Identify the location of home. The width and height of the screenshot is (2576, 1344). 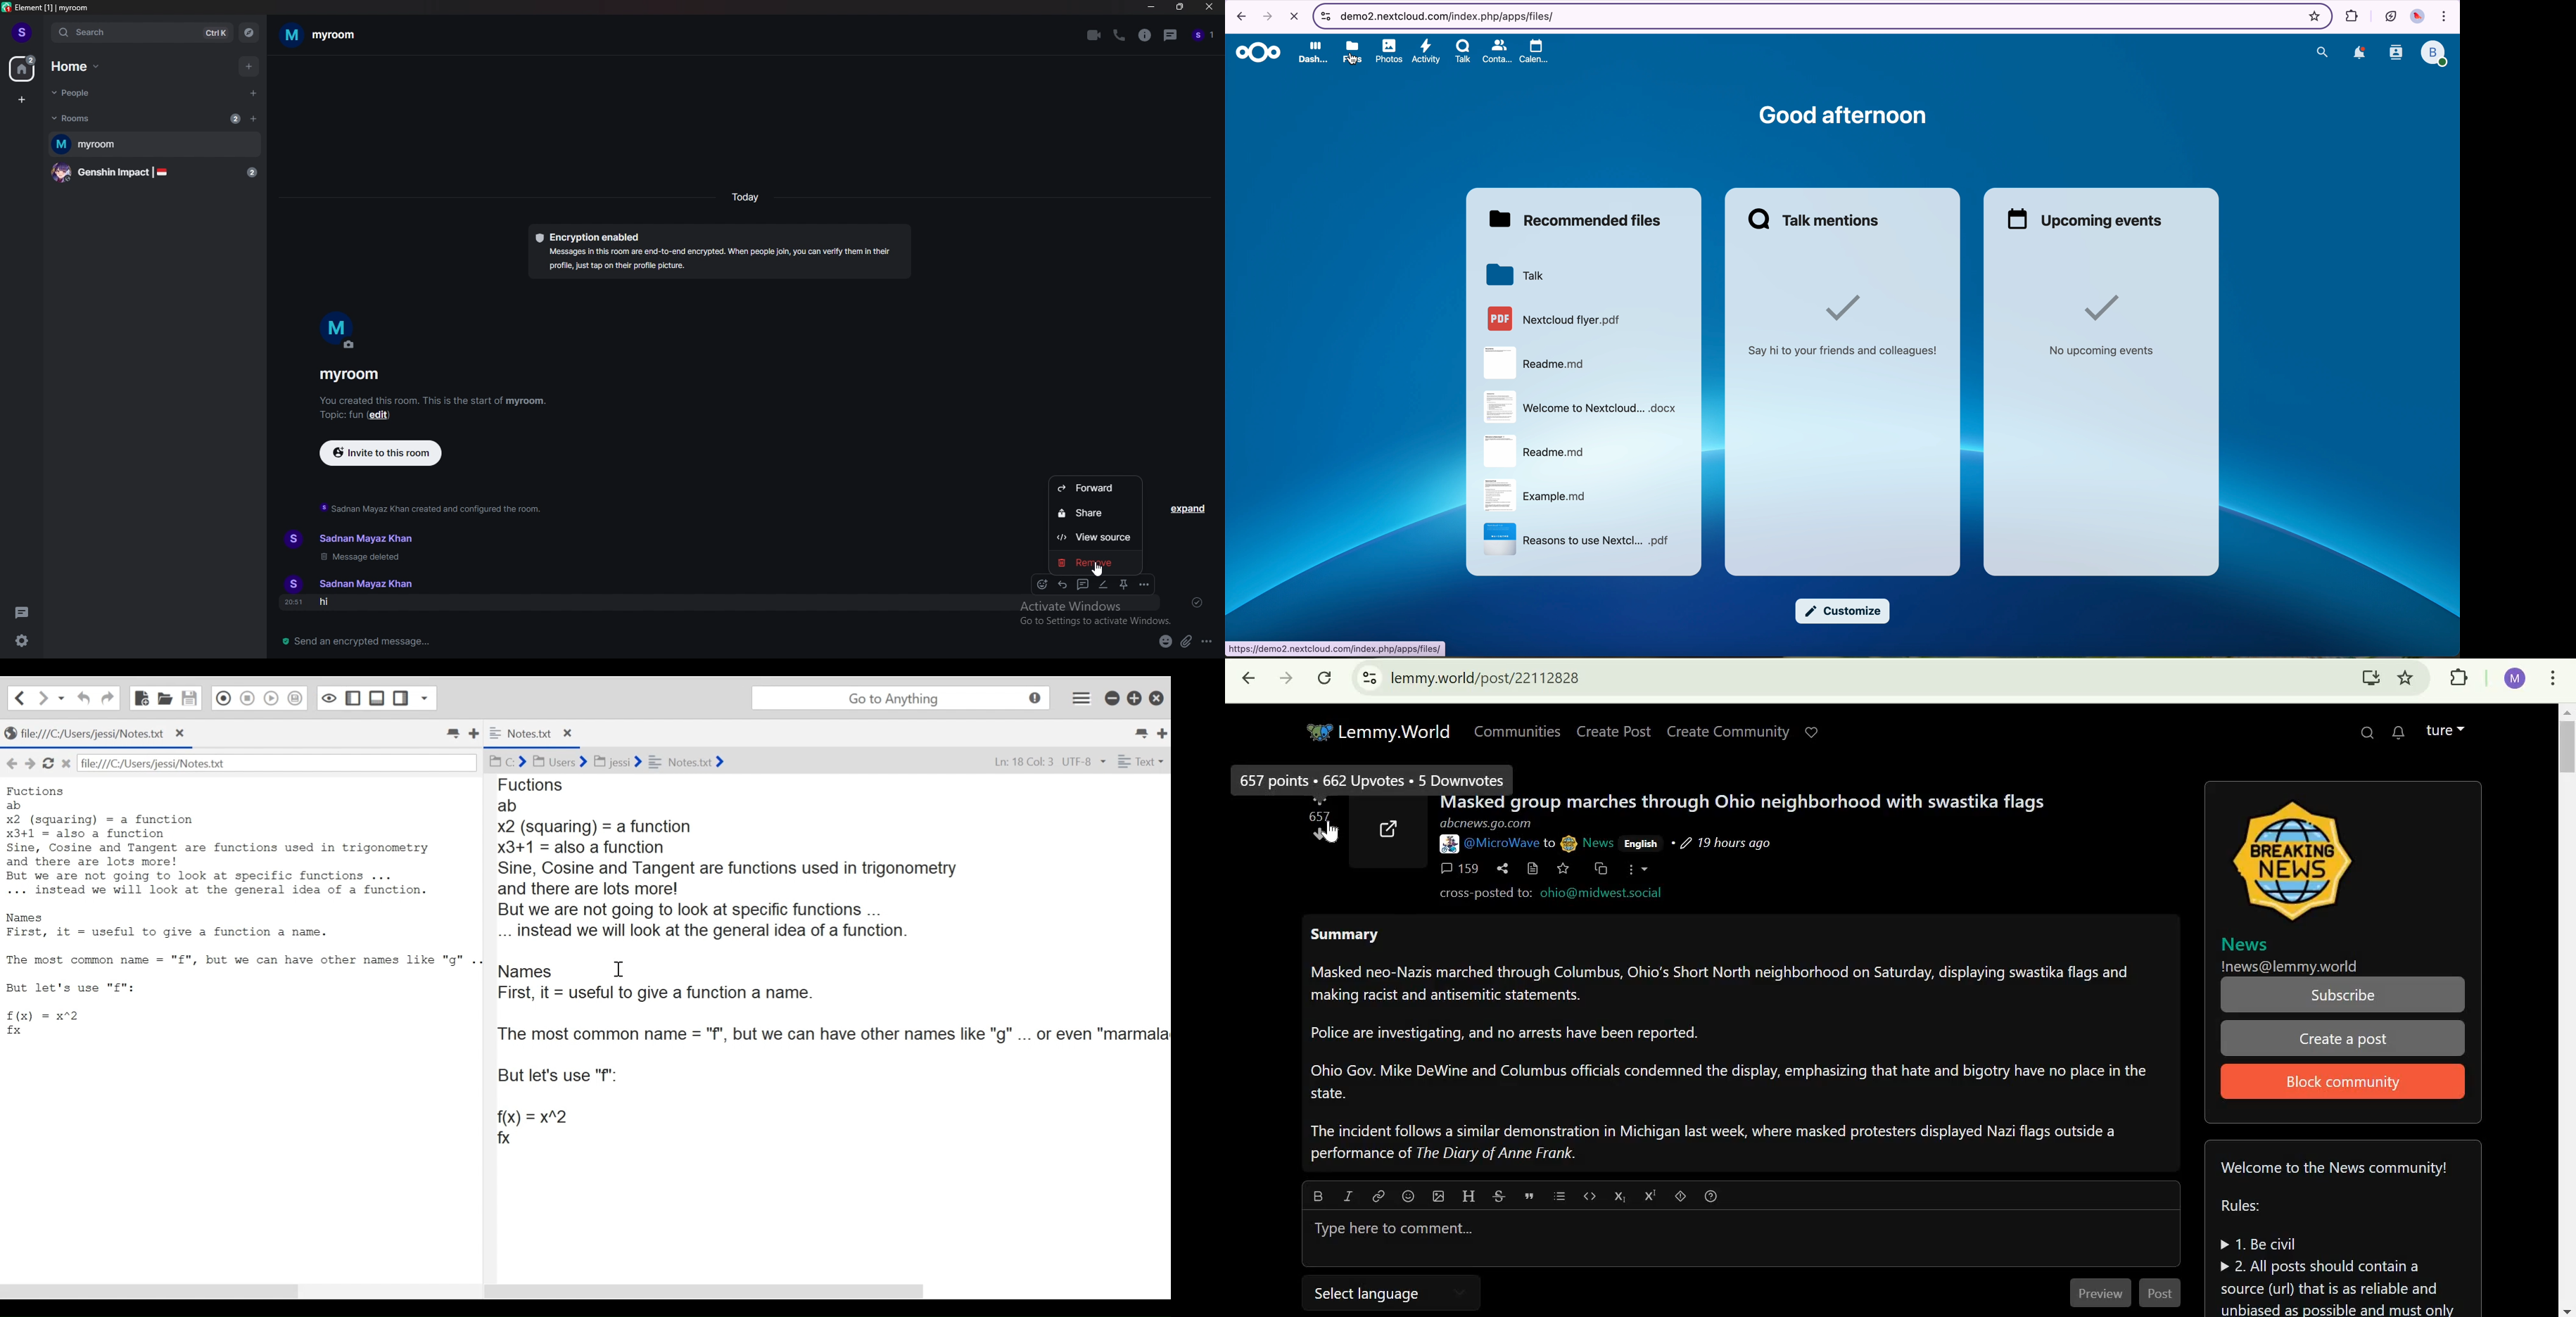
(77, 66).